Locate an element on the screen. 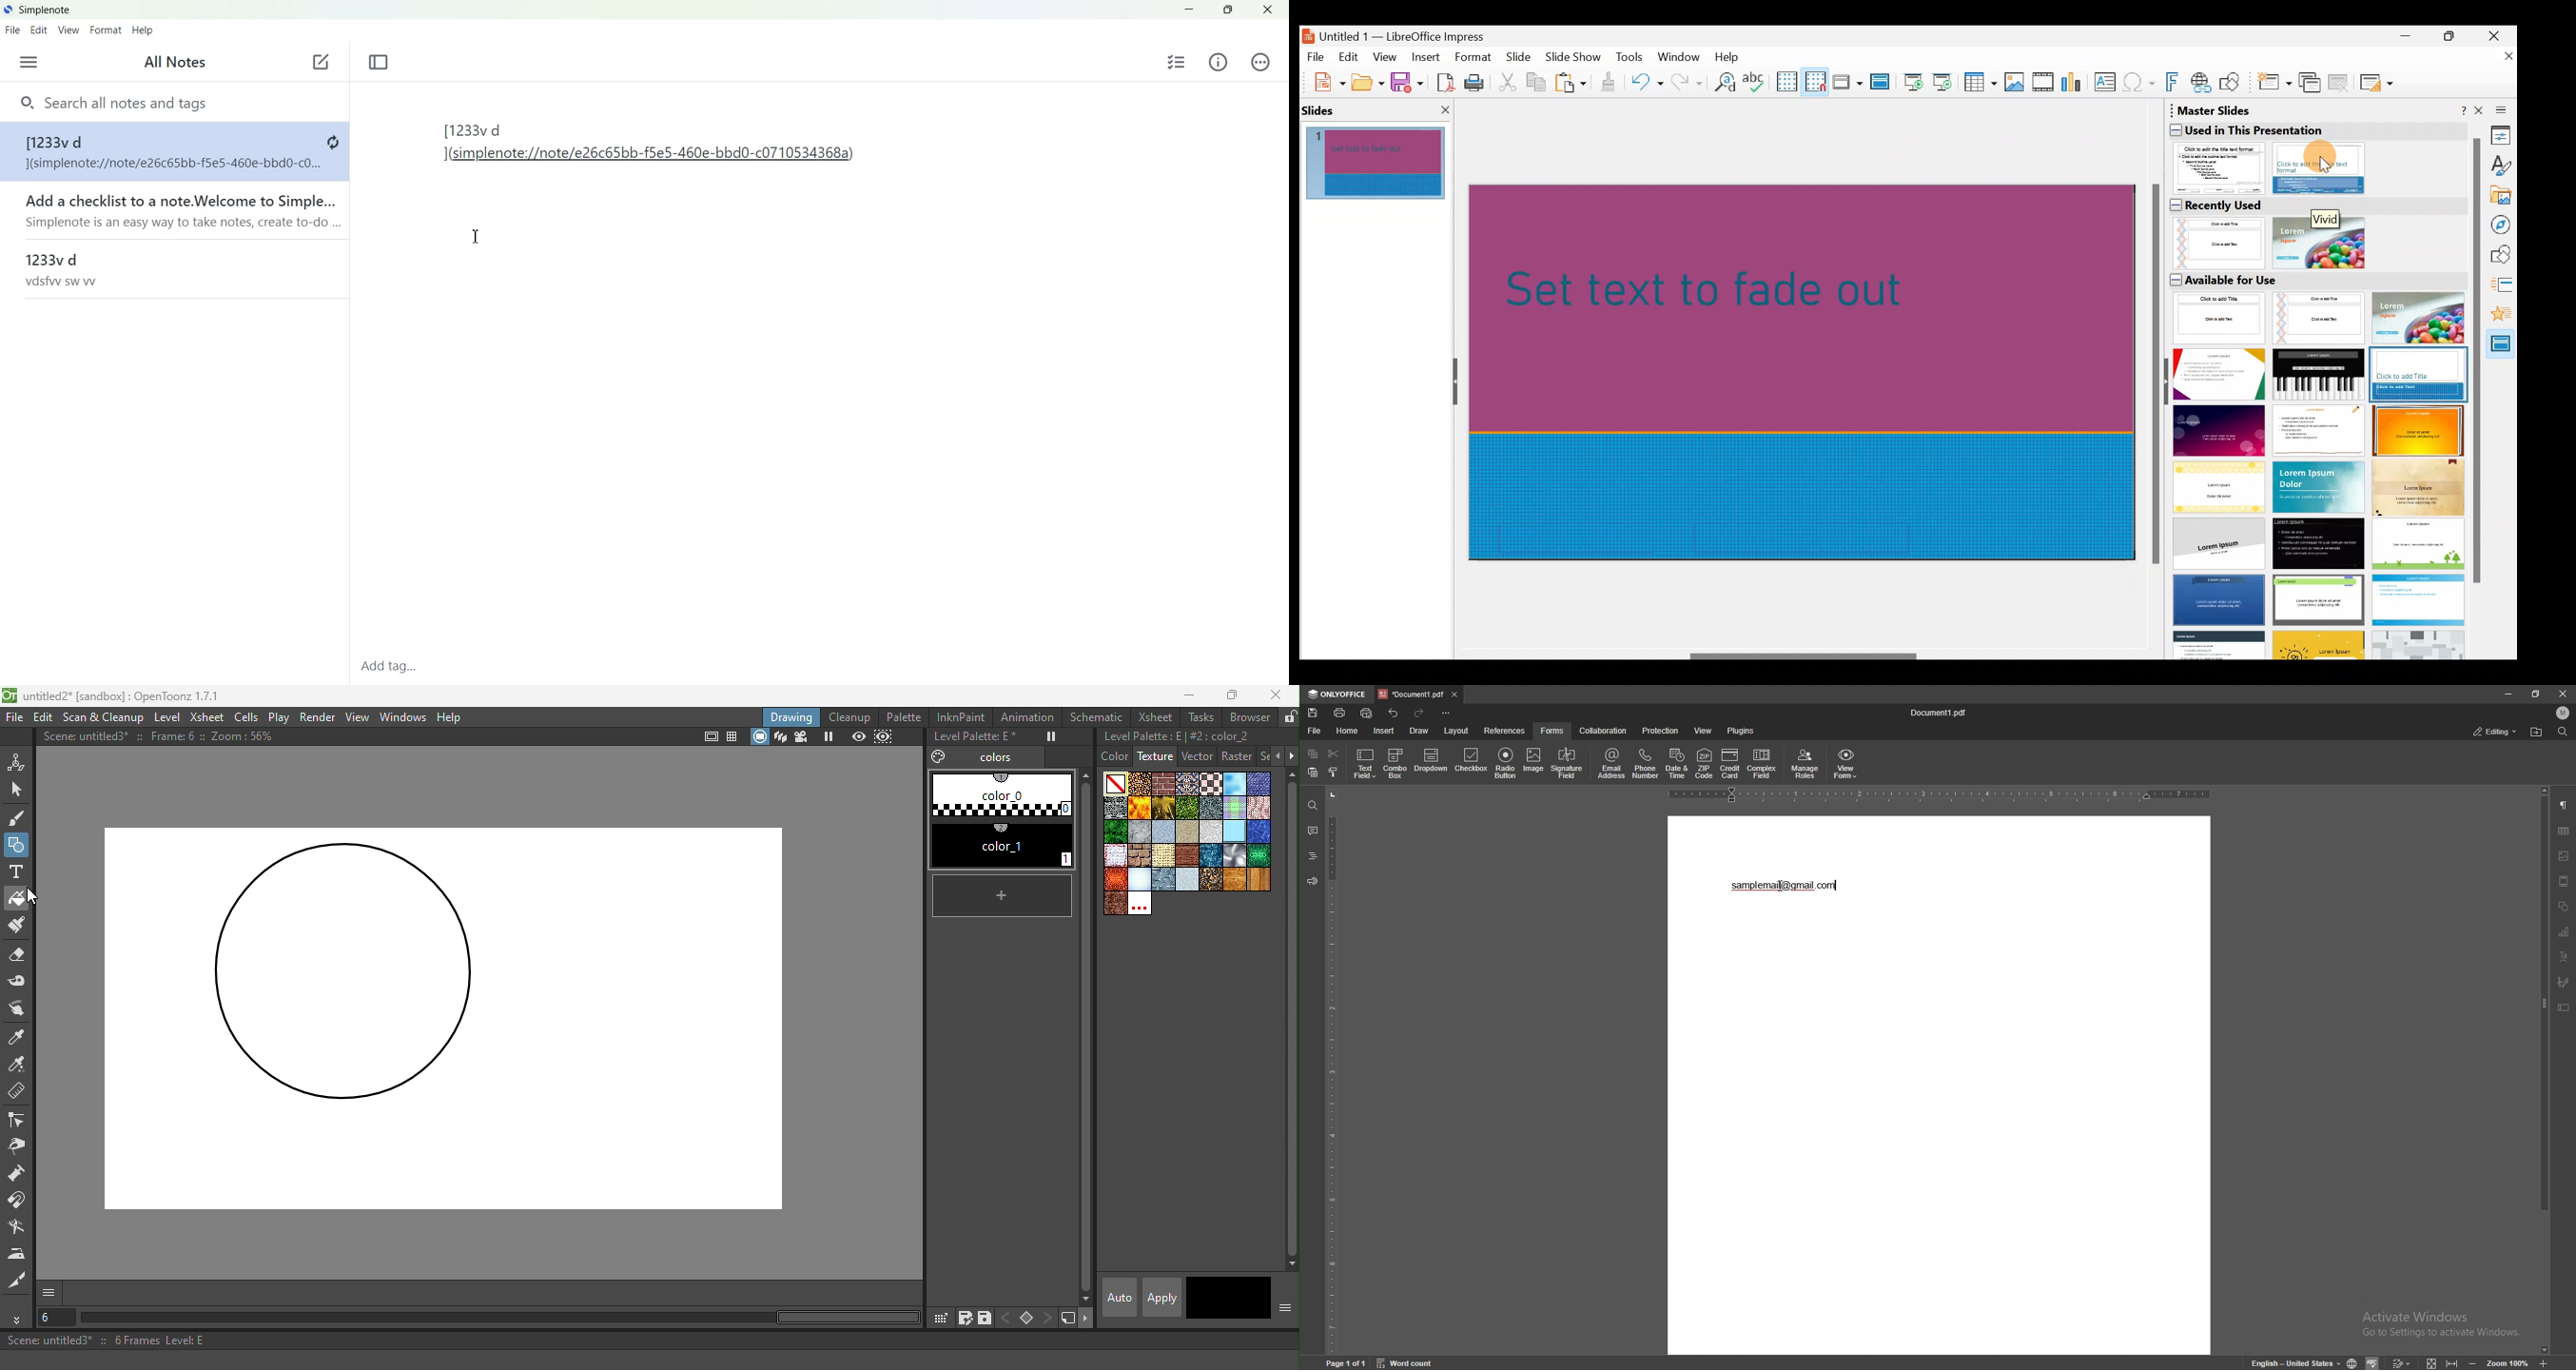 This screenshot has height=1372, width=2576. Insert audio or video is located at coordinates (2043, 84).